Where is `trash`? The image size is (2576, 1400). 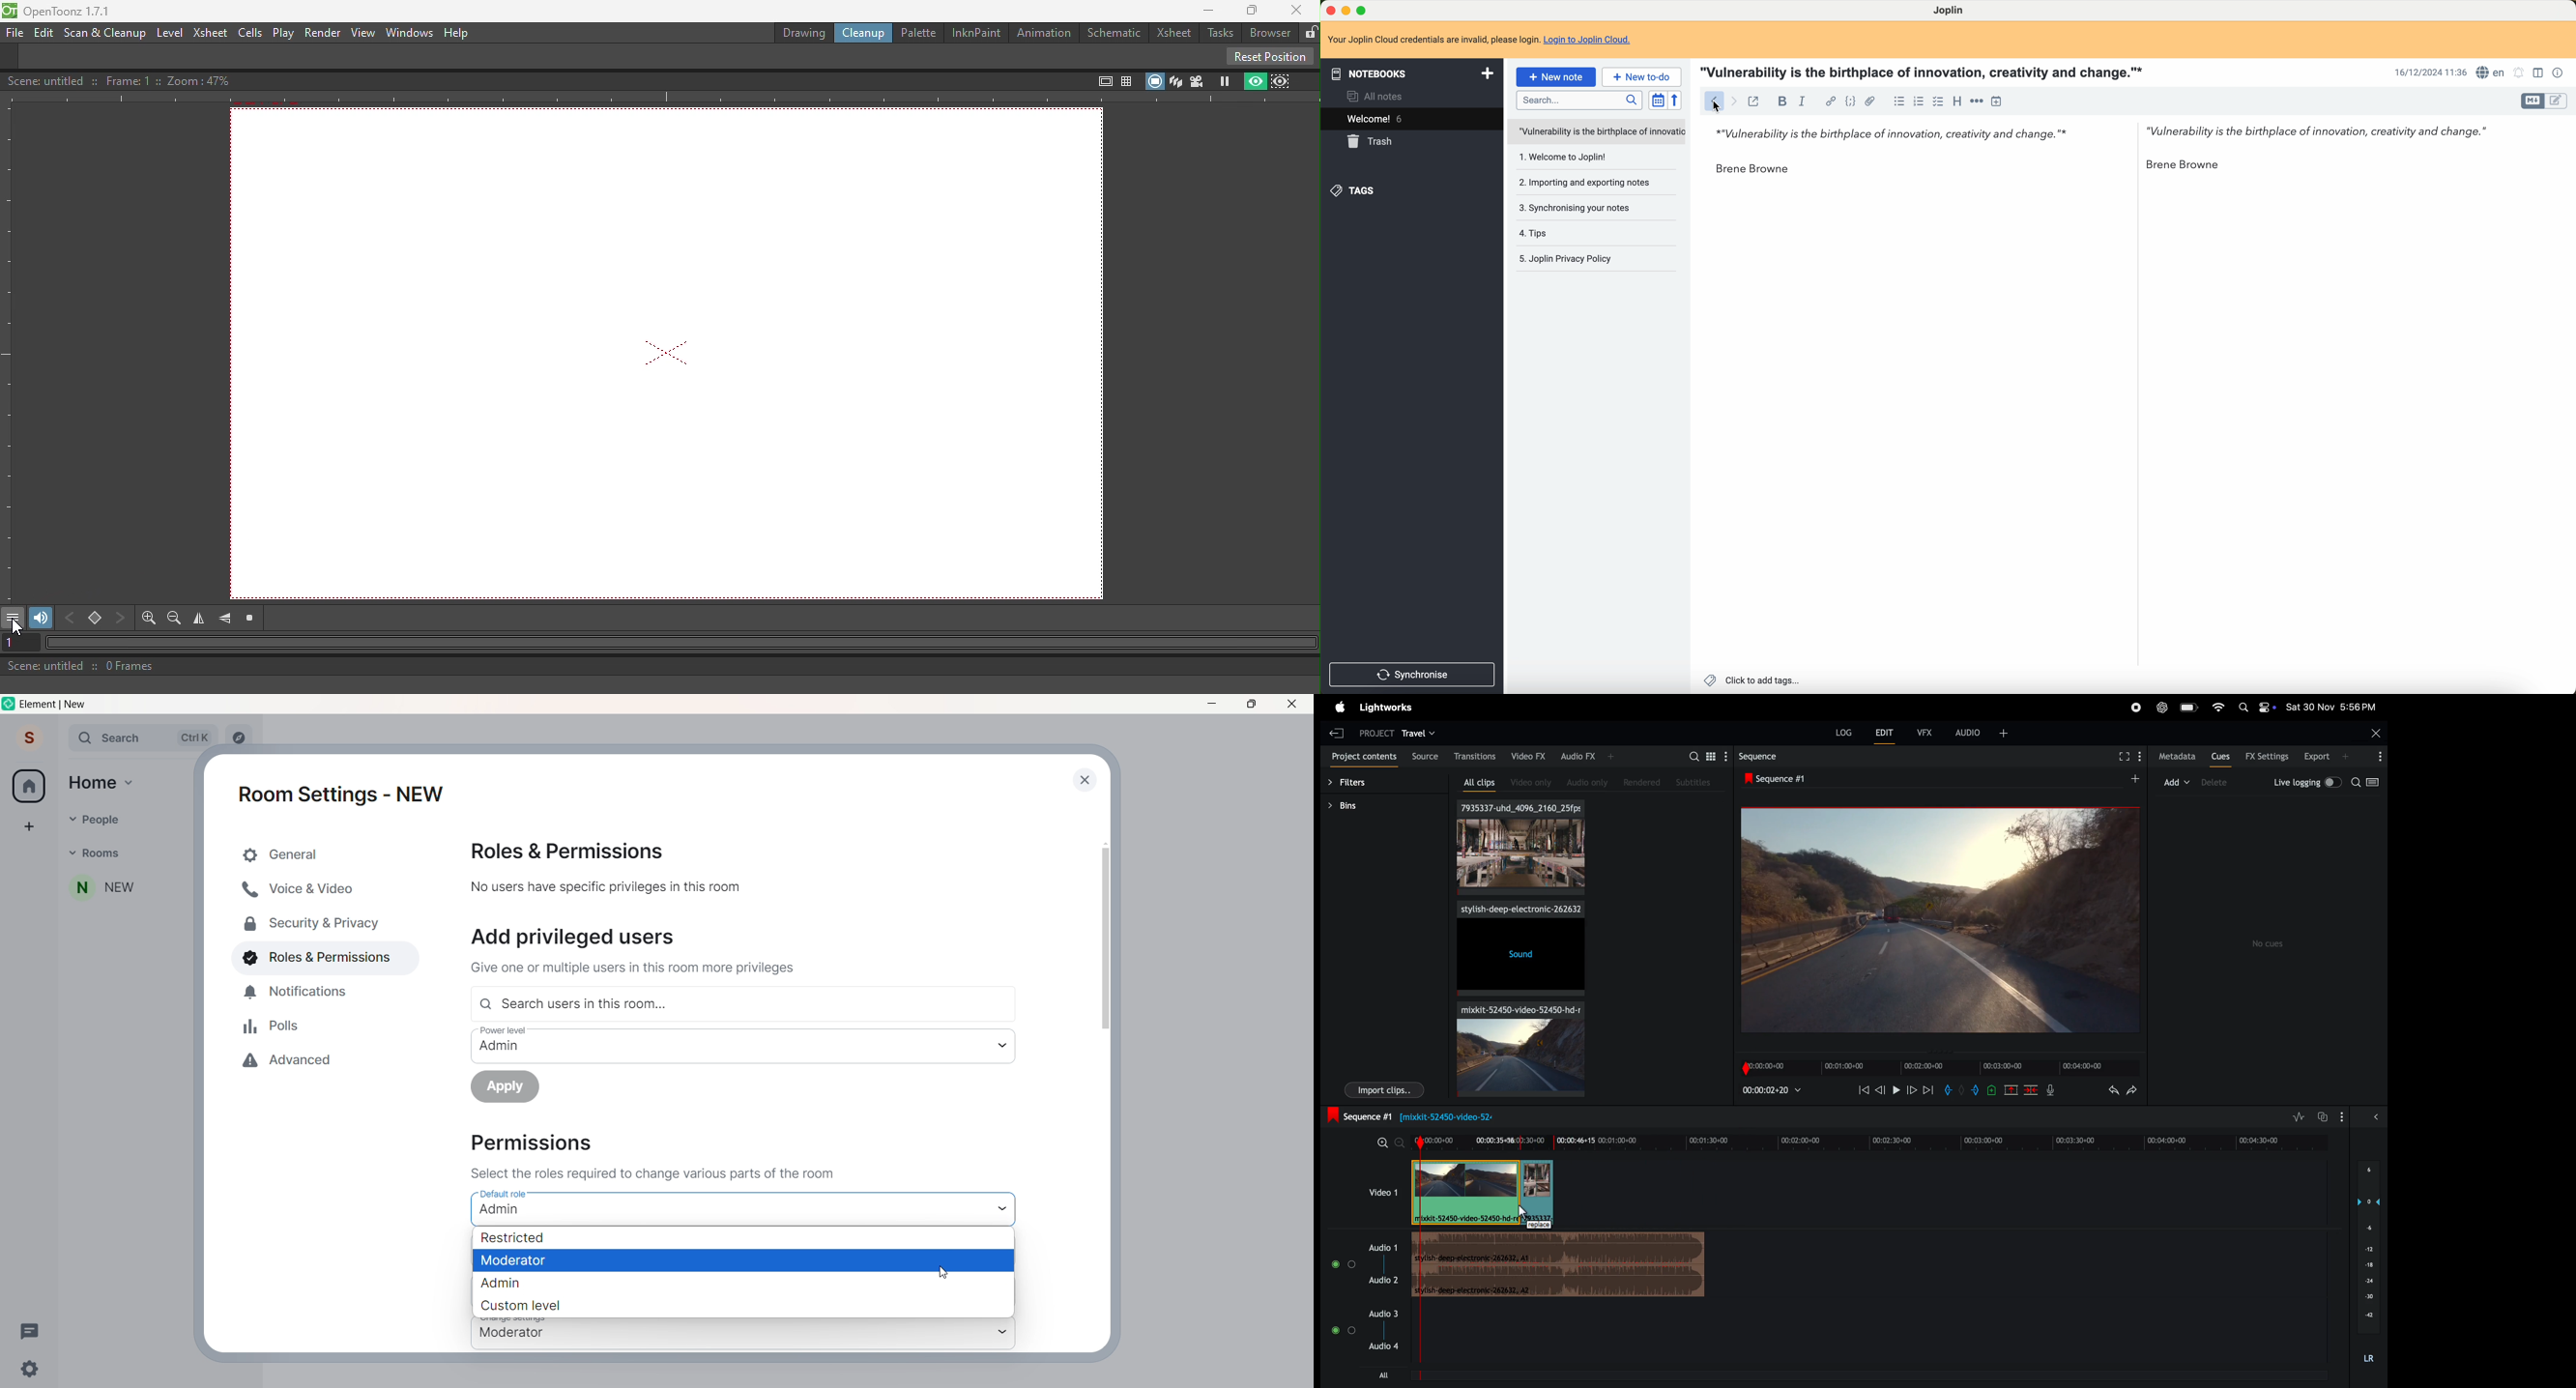
trash is located at coordinates (1370, 143).